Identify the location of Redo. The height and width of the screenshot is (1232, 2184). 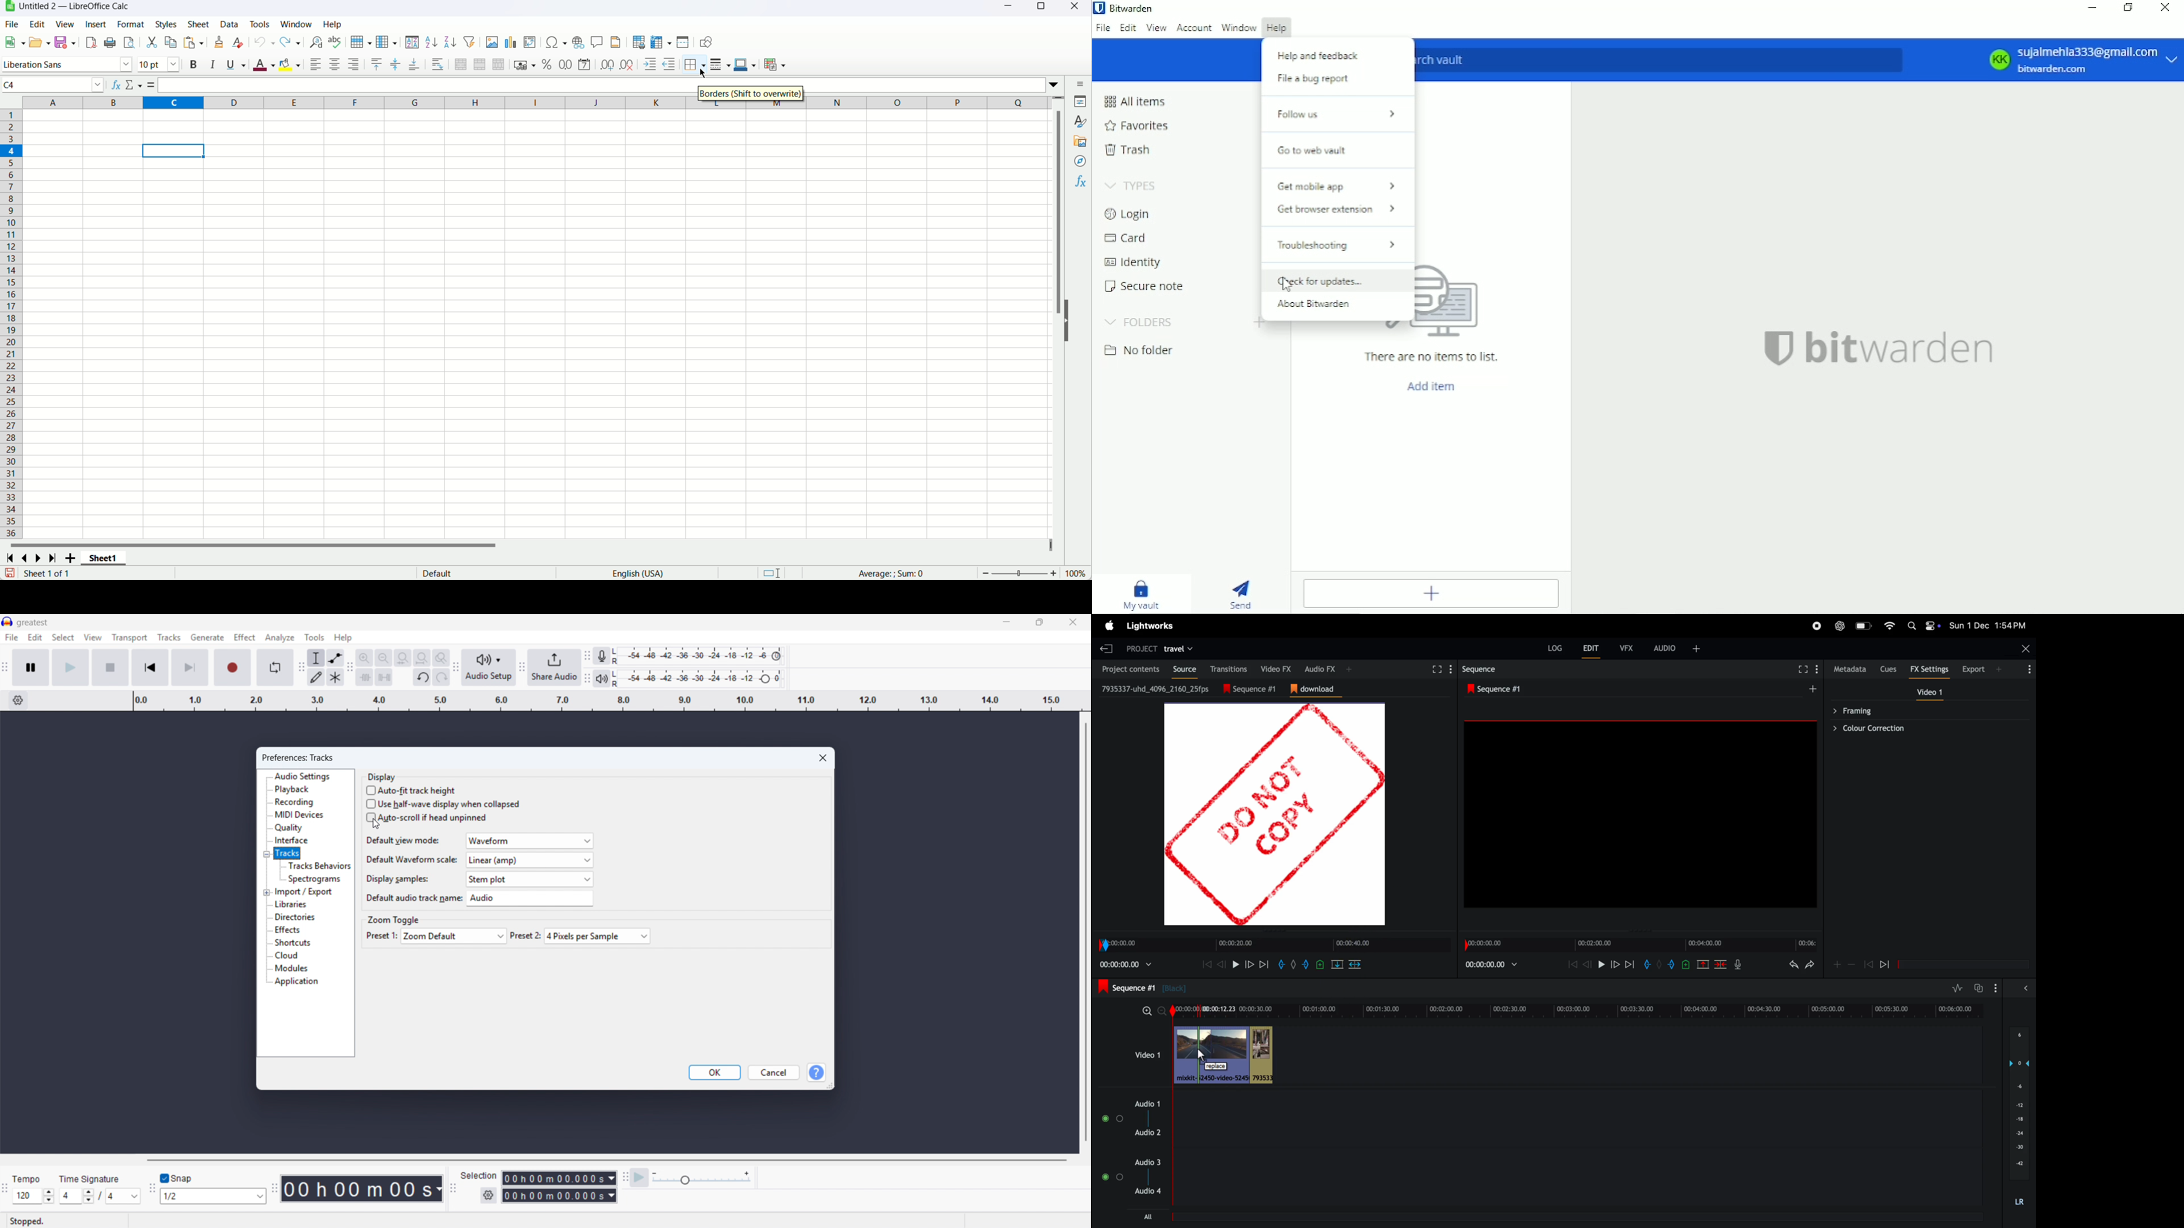
(290, 42).